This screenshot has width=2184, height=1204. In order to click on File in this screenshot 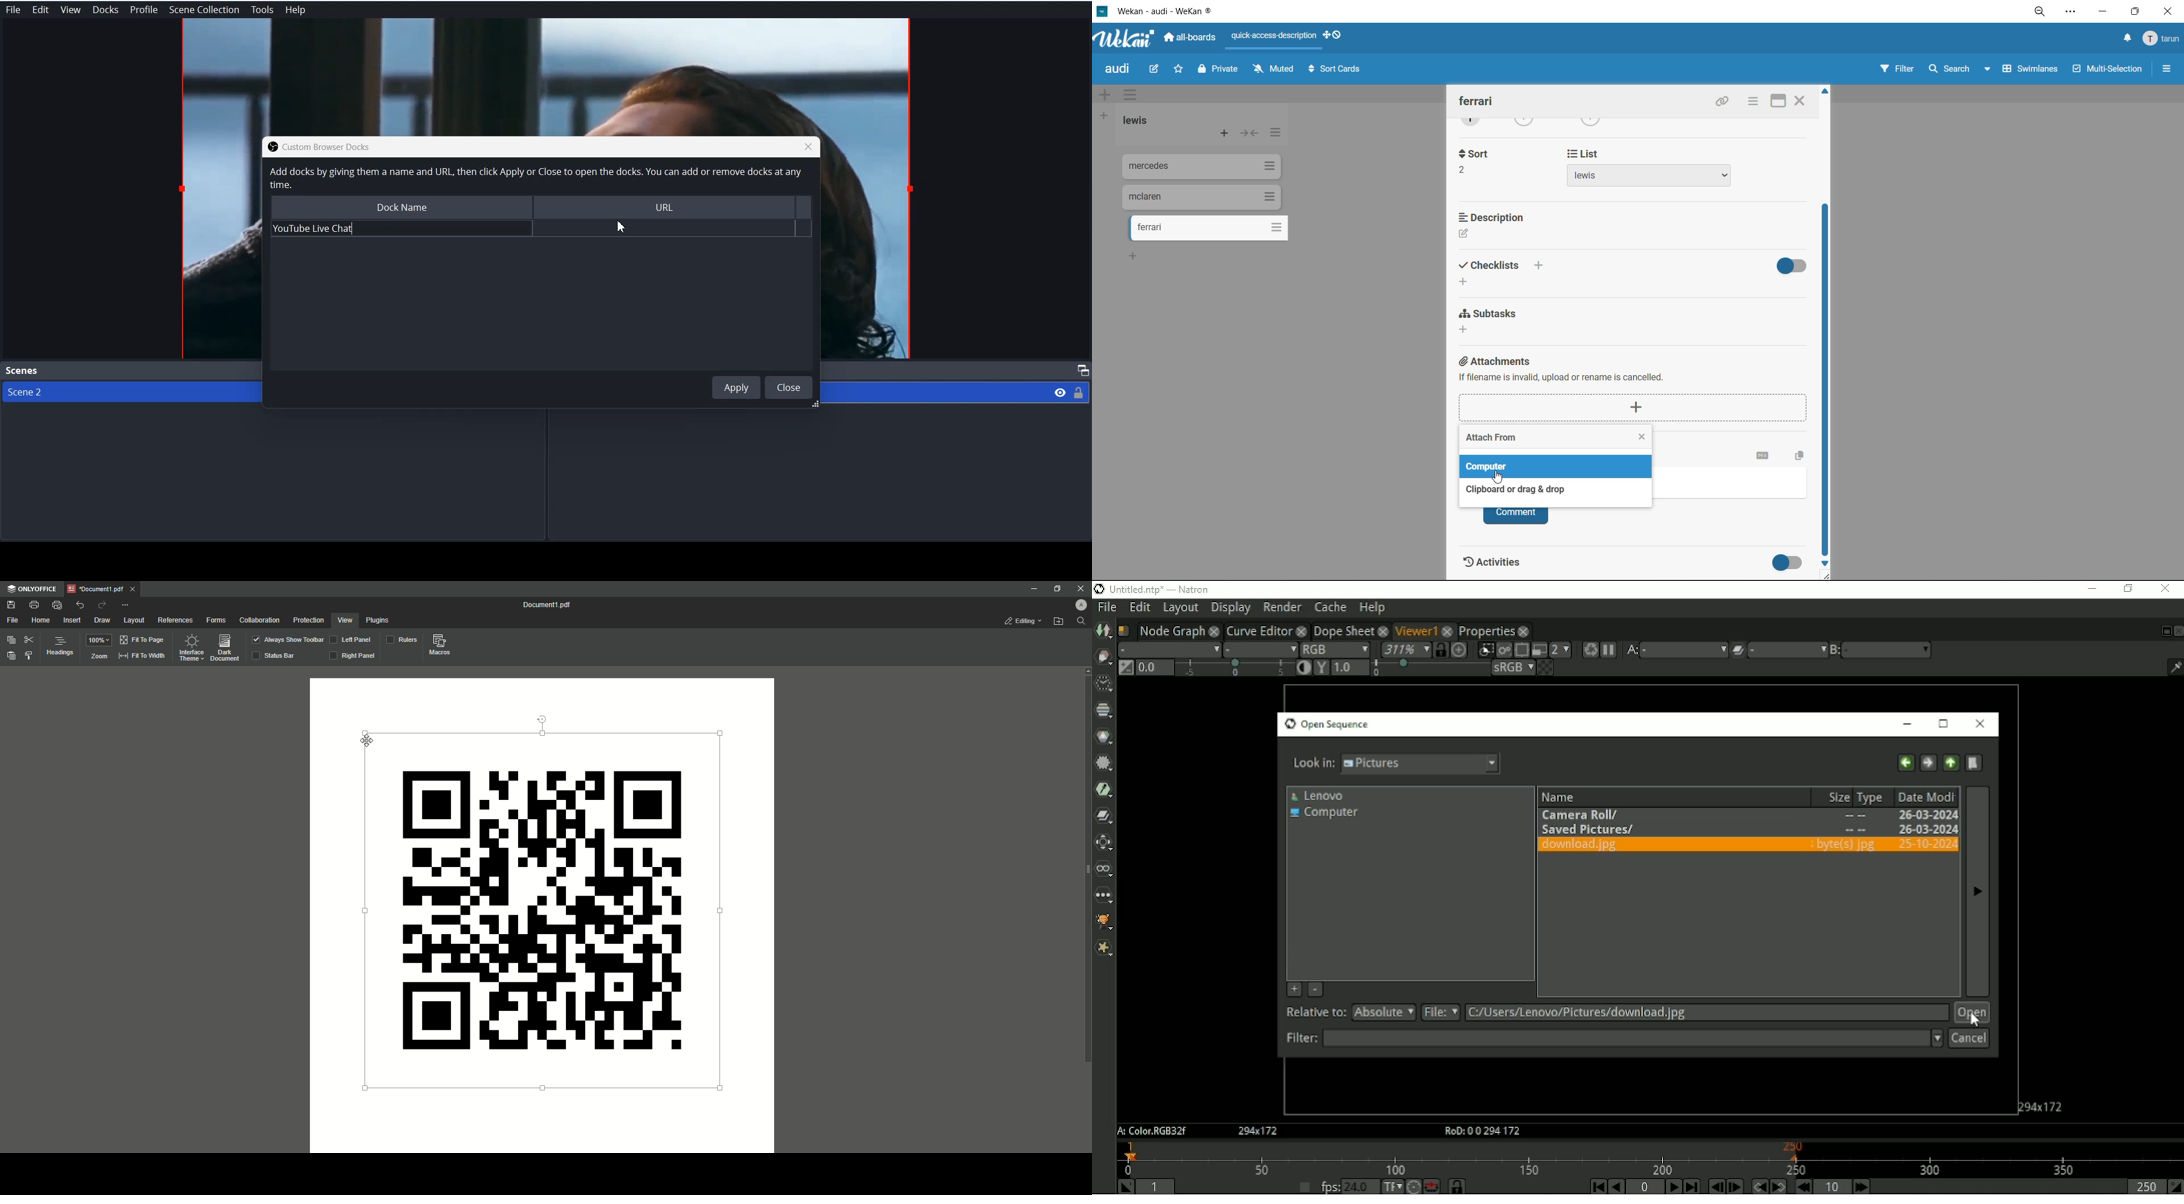, I will do `click(13, 10)`.